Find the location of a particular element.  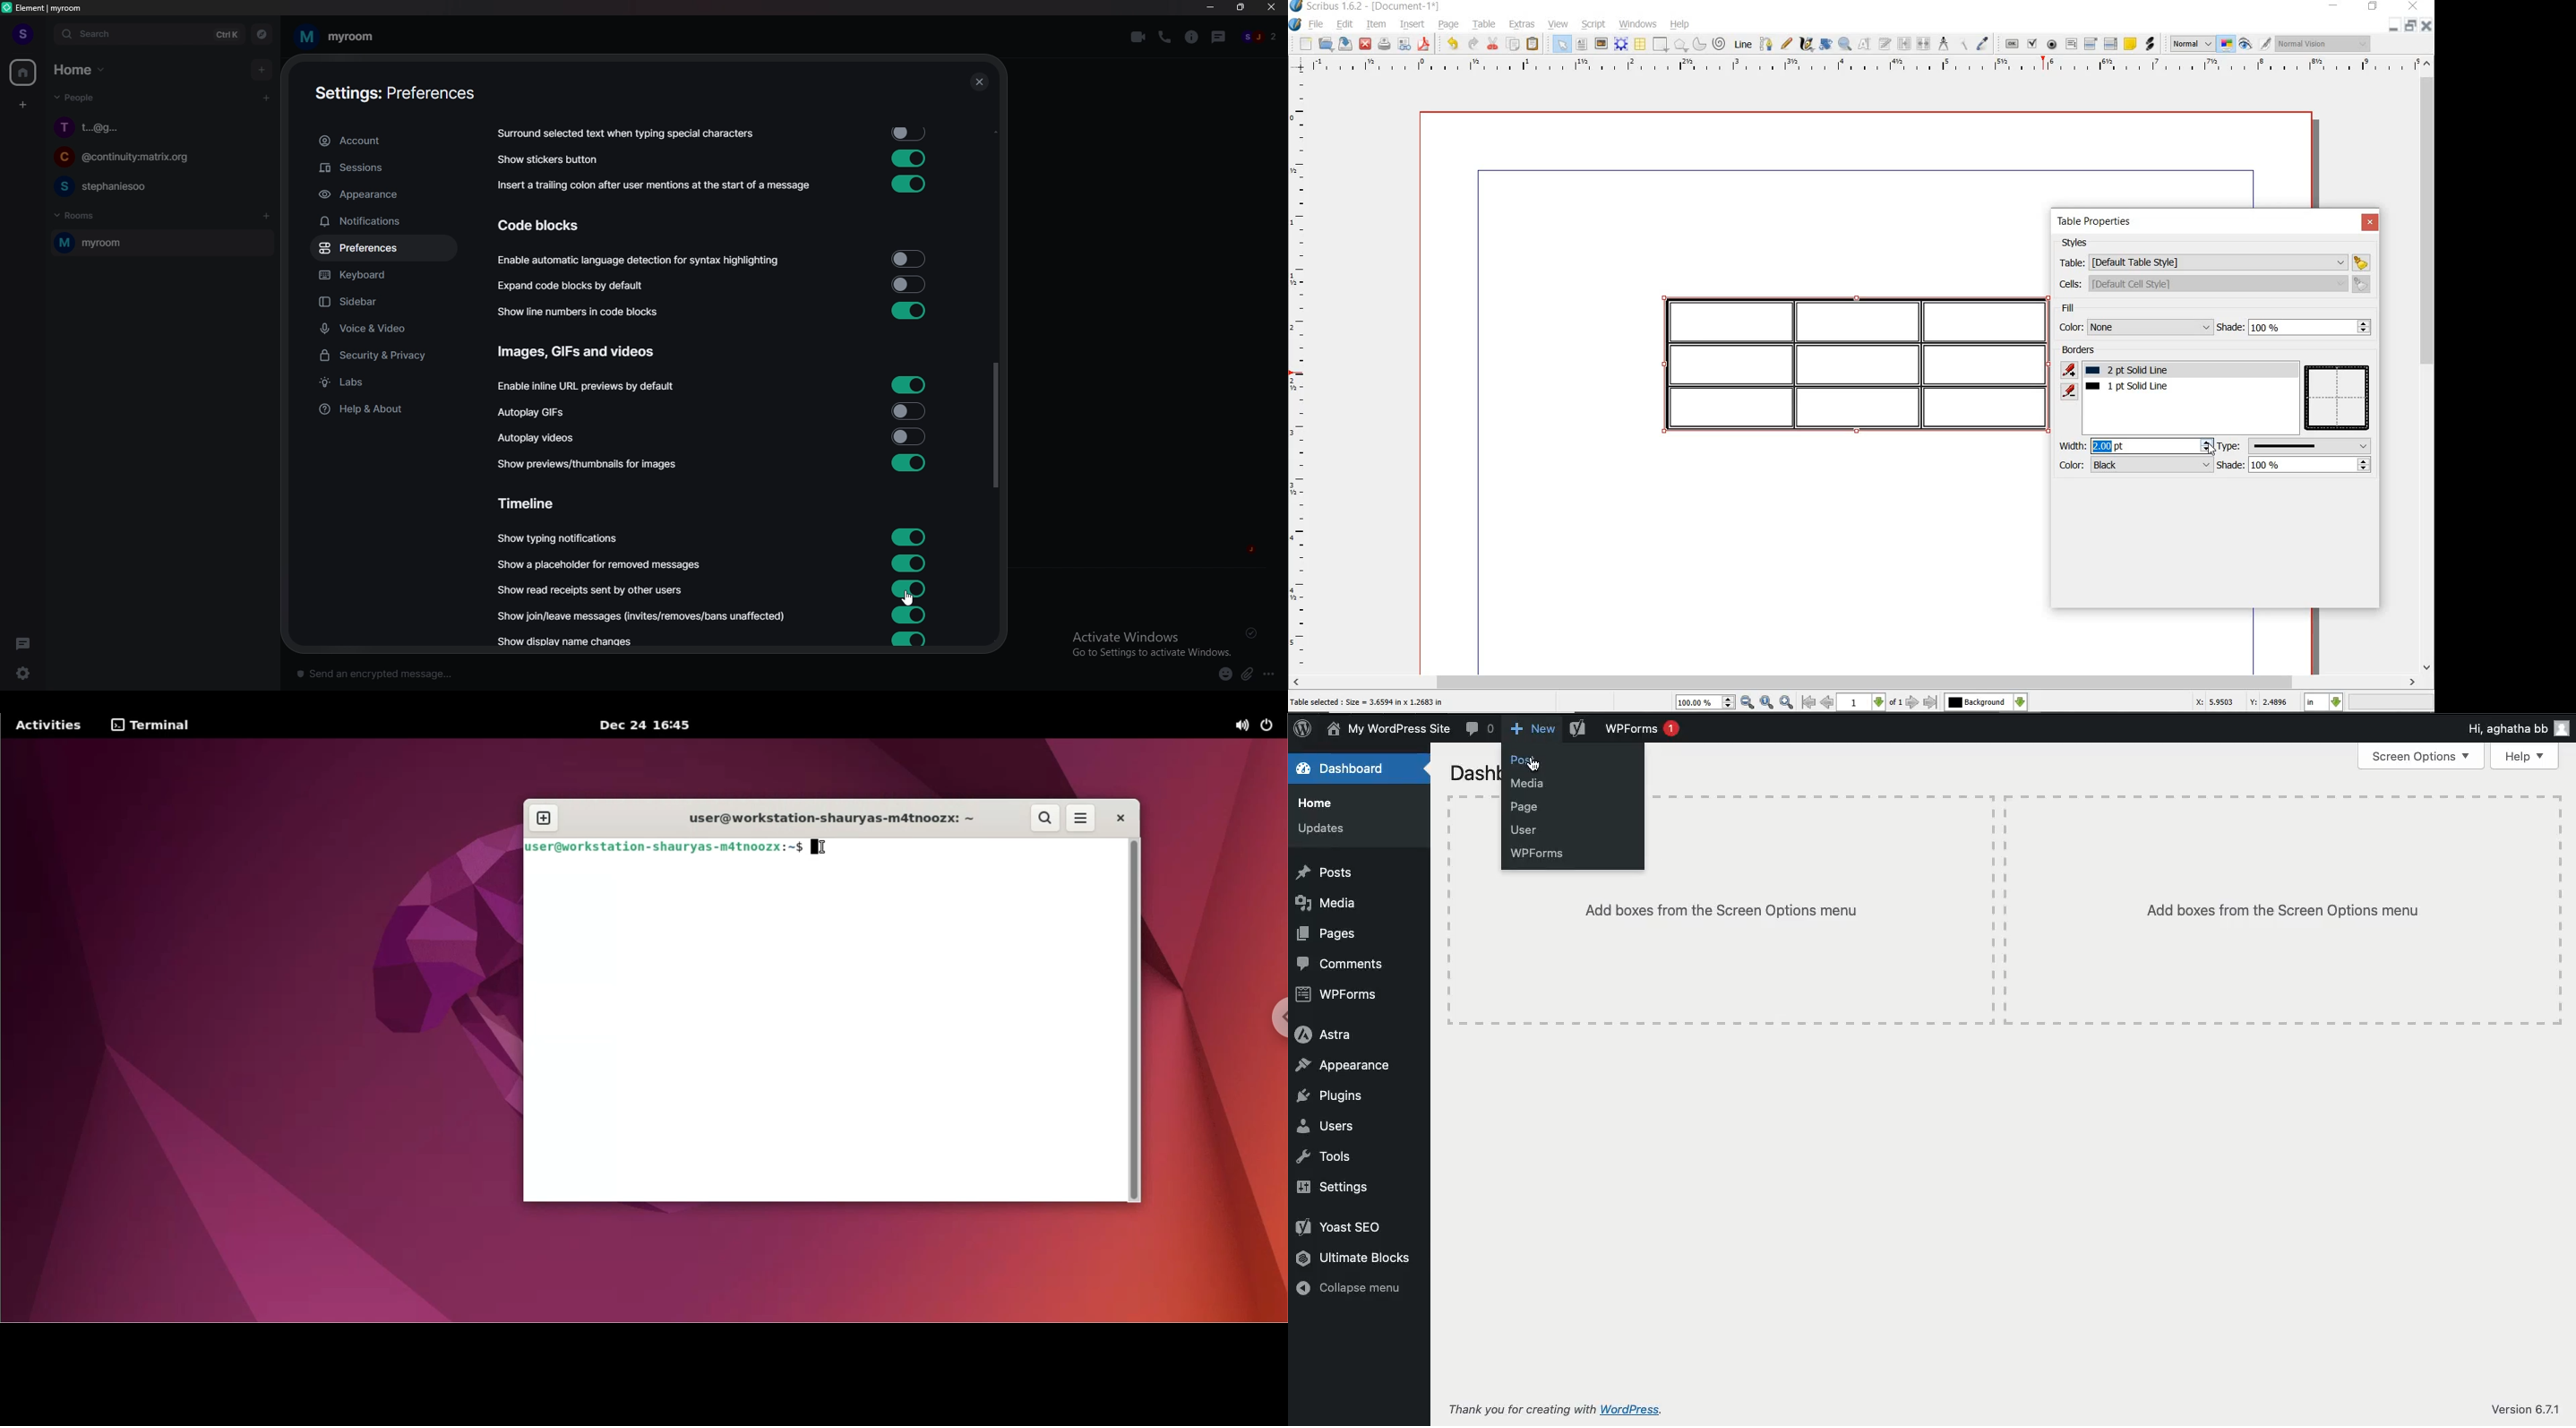

script is located at coordinates (1595, 25).